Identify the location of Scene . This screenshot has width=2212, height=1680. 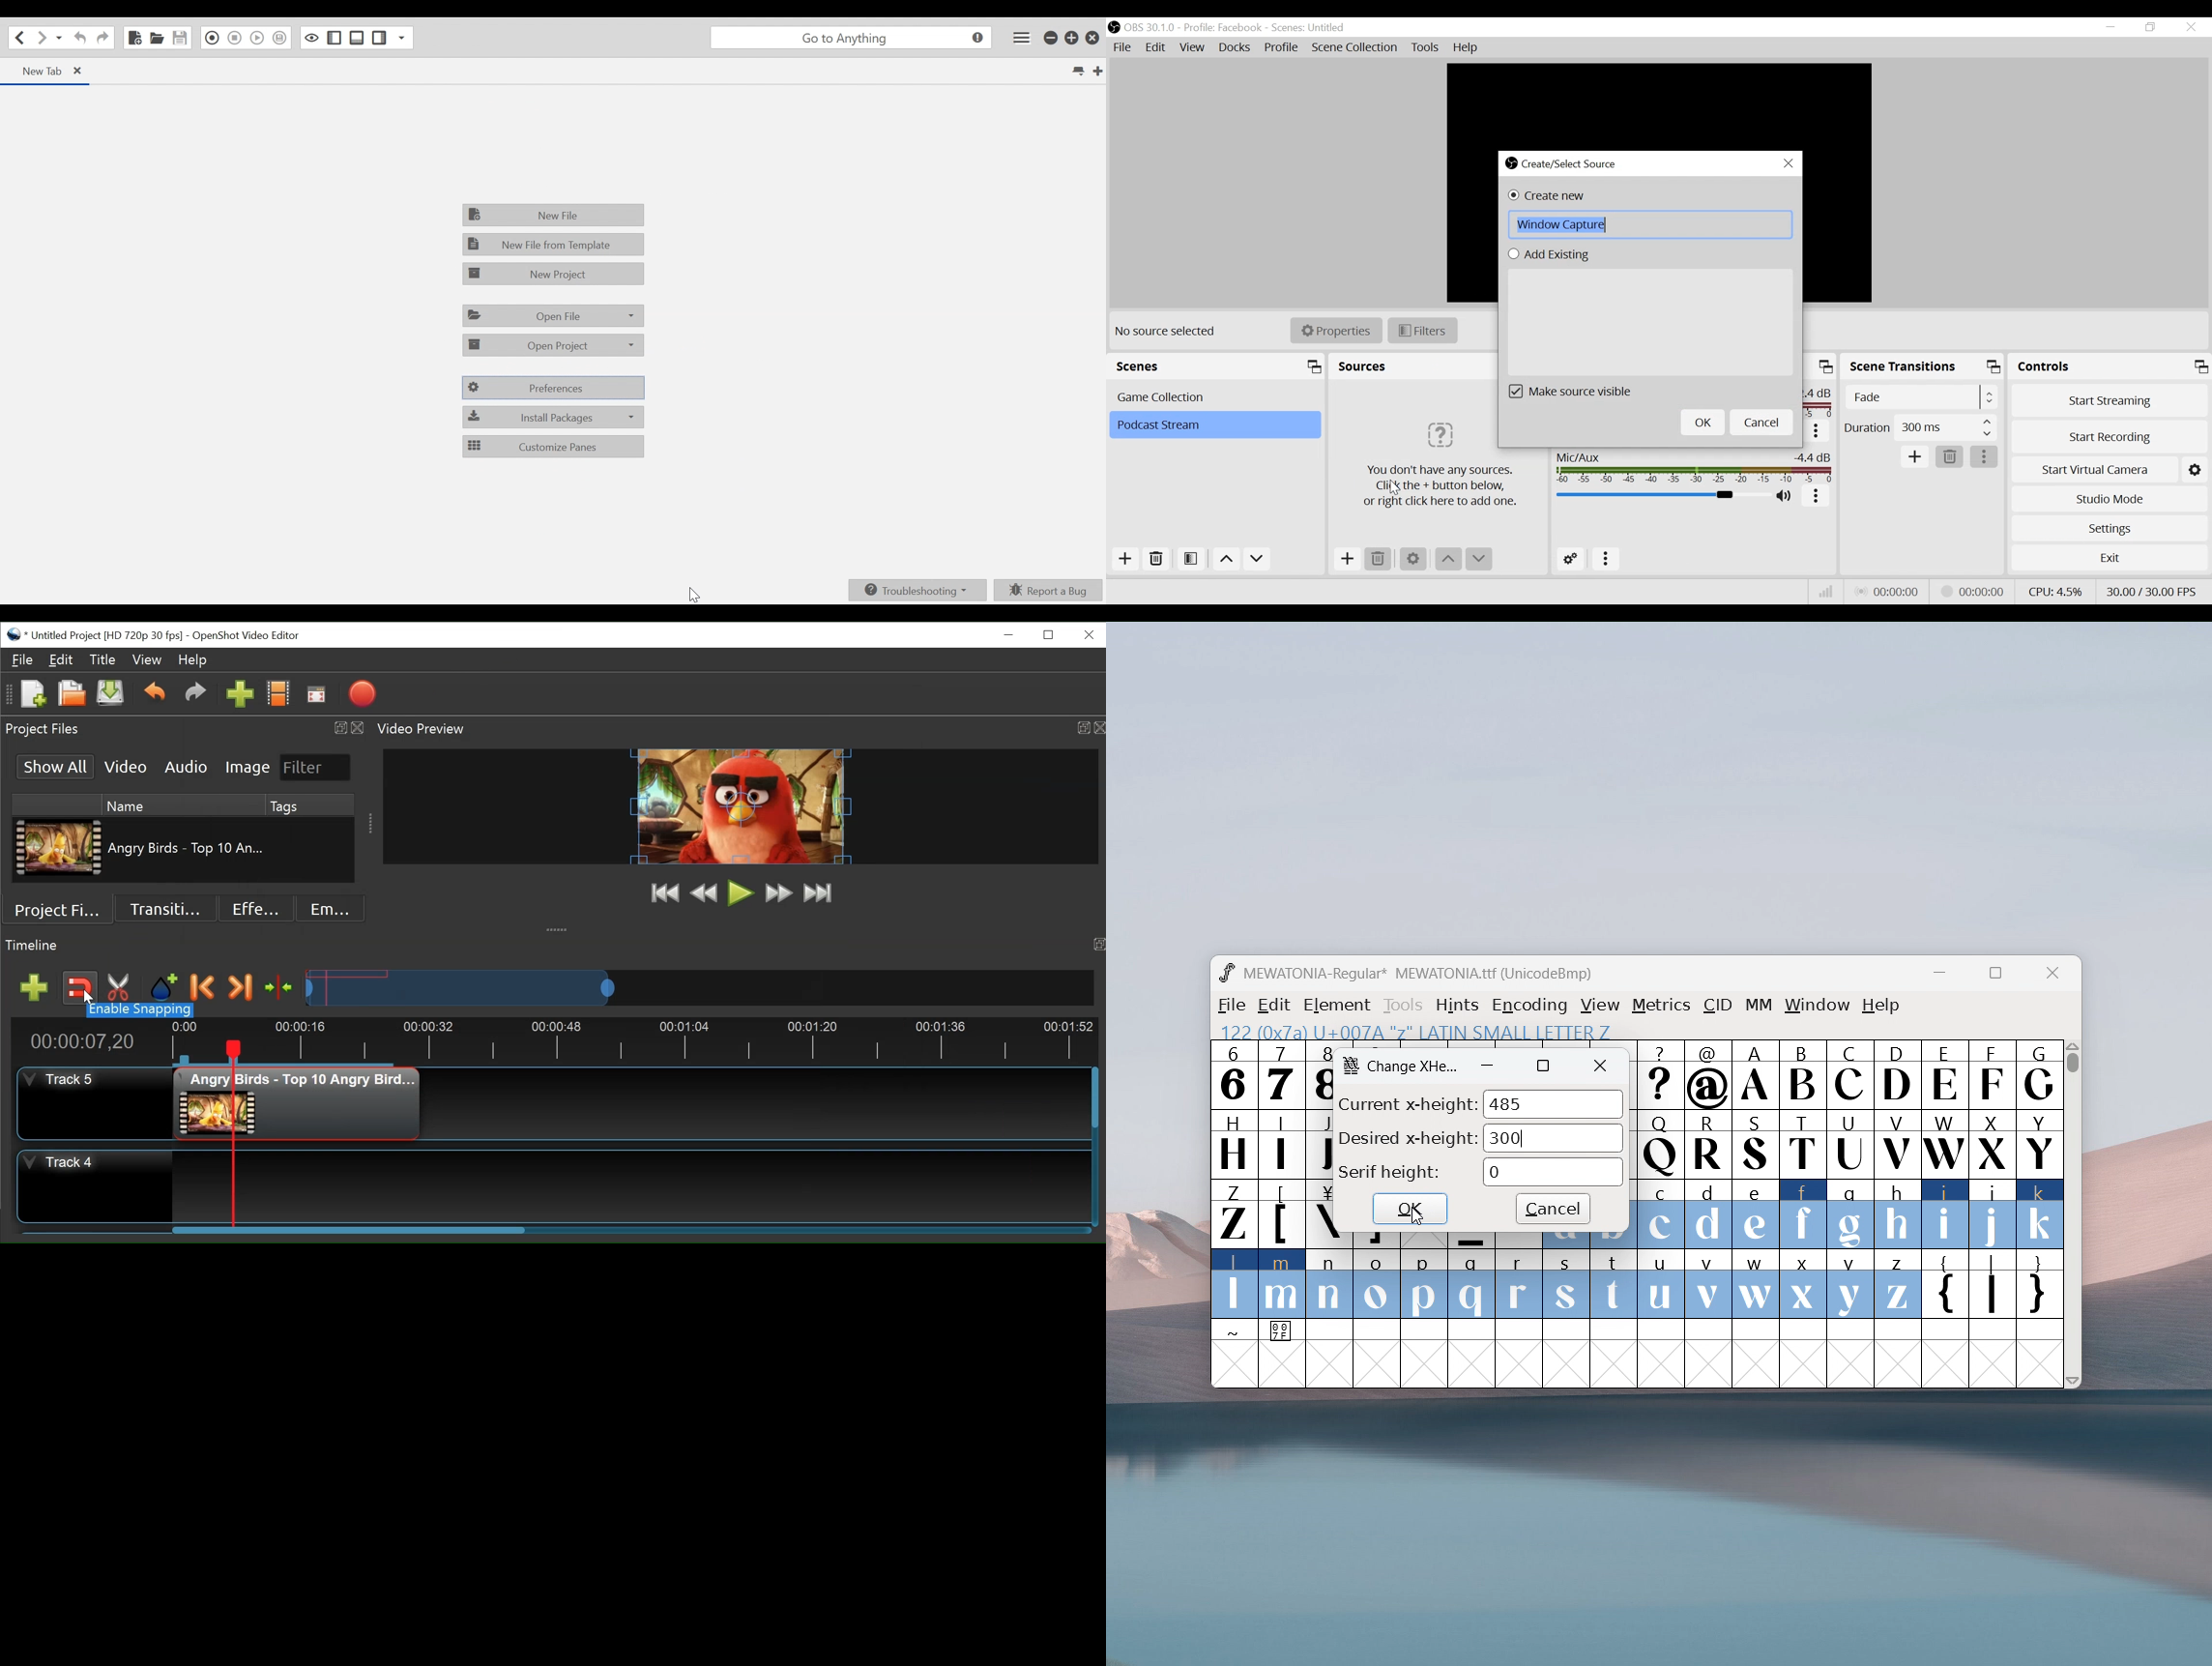
(1216, 426).